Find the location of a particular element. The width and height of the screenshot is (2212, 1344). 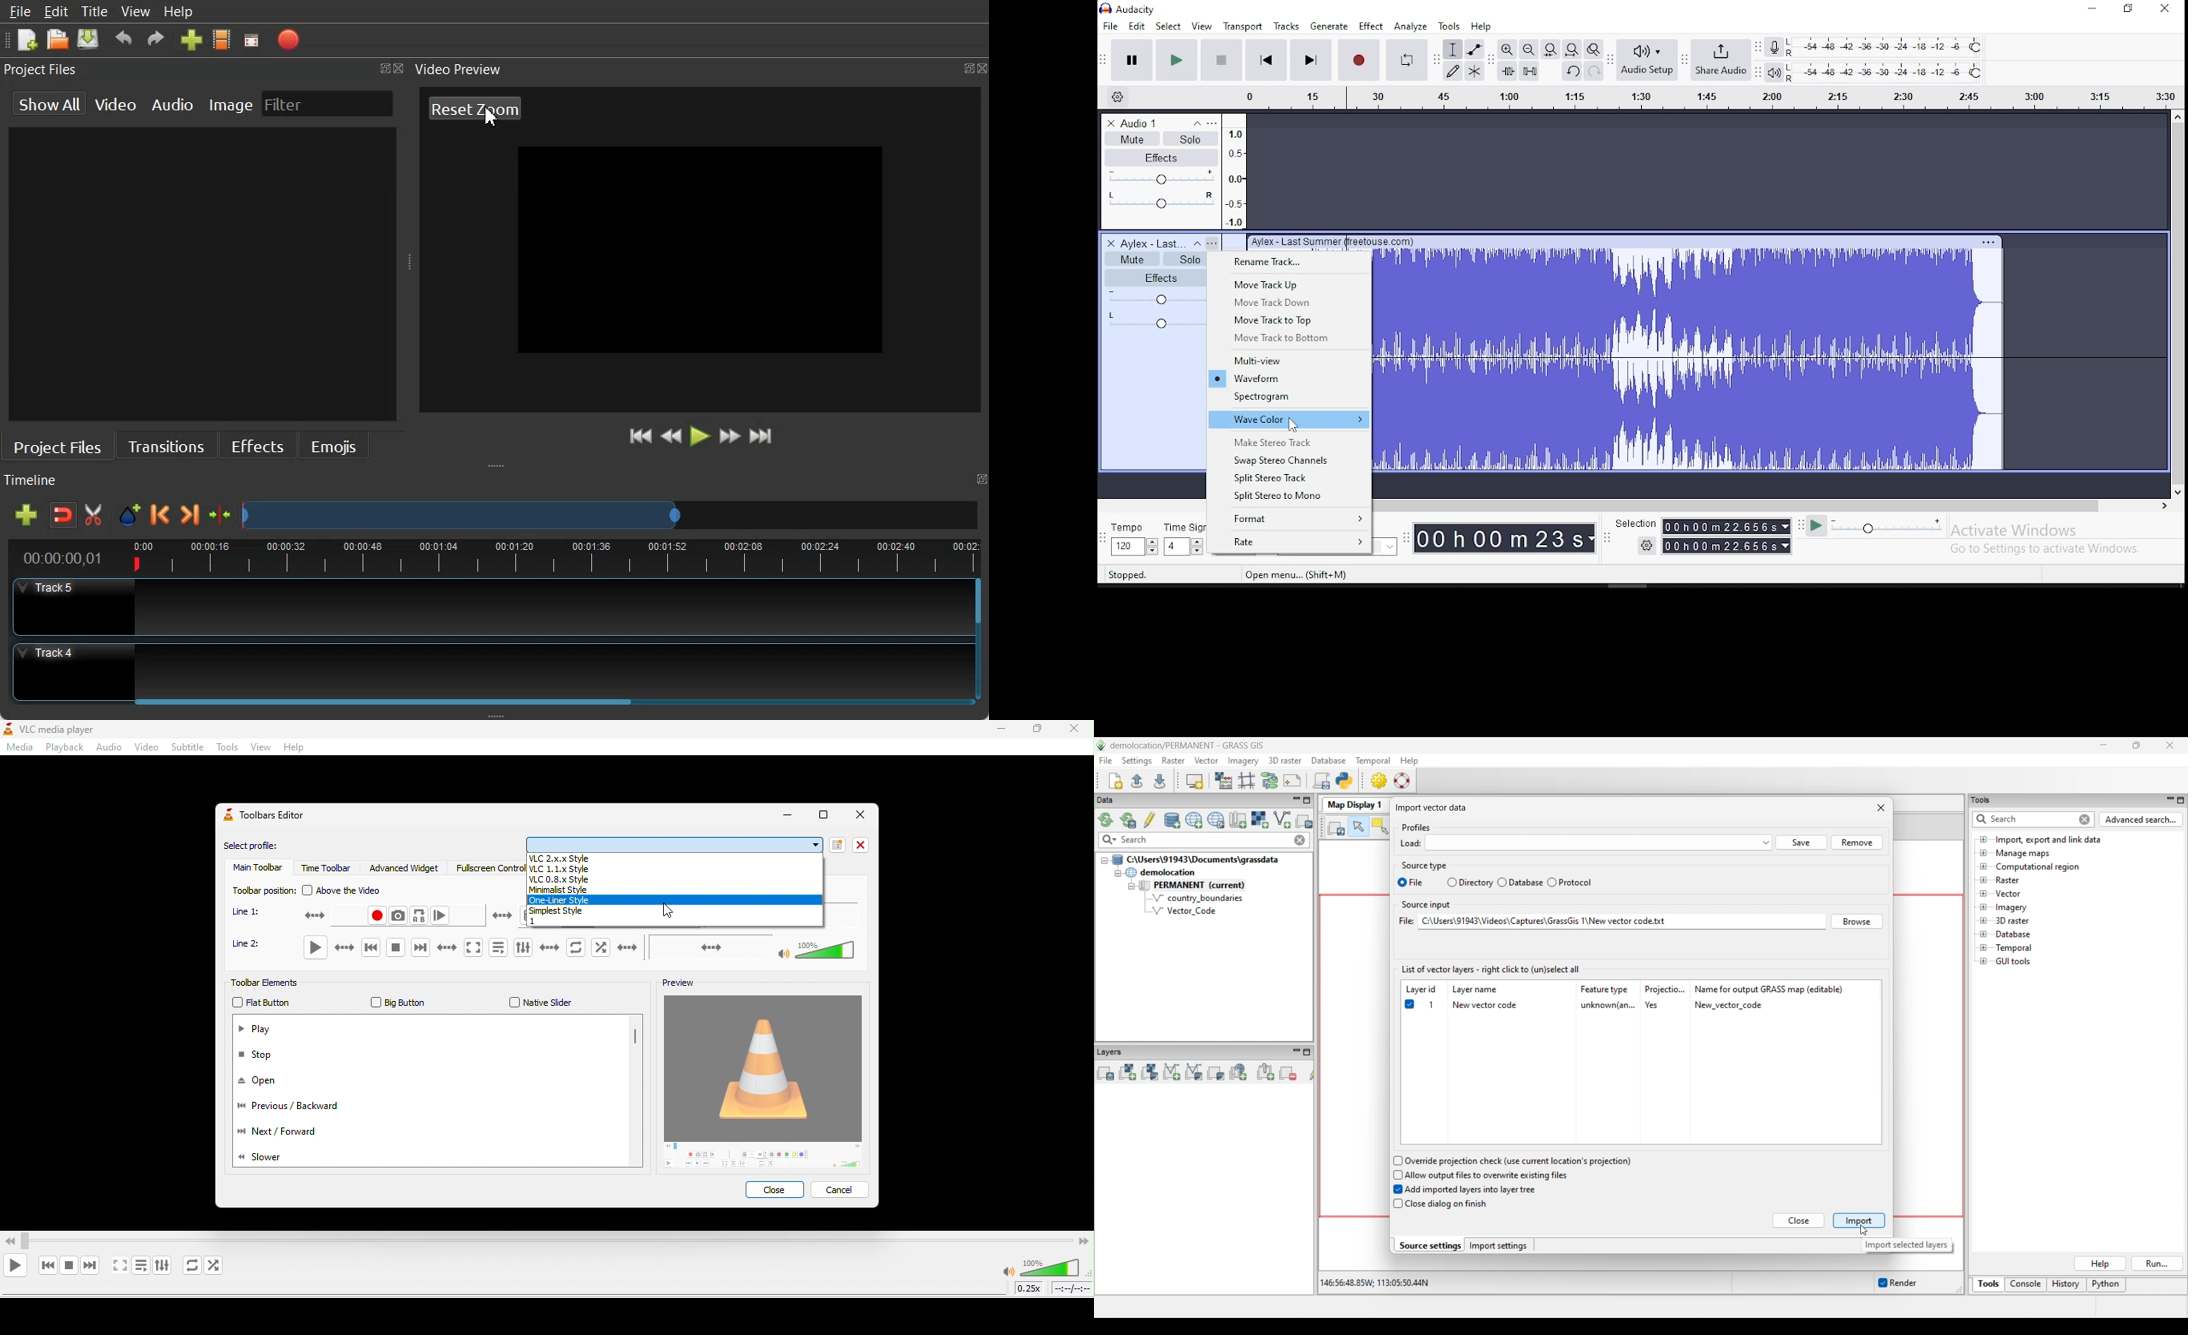

help is located at coordinates (1480, 26).